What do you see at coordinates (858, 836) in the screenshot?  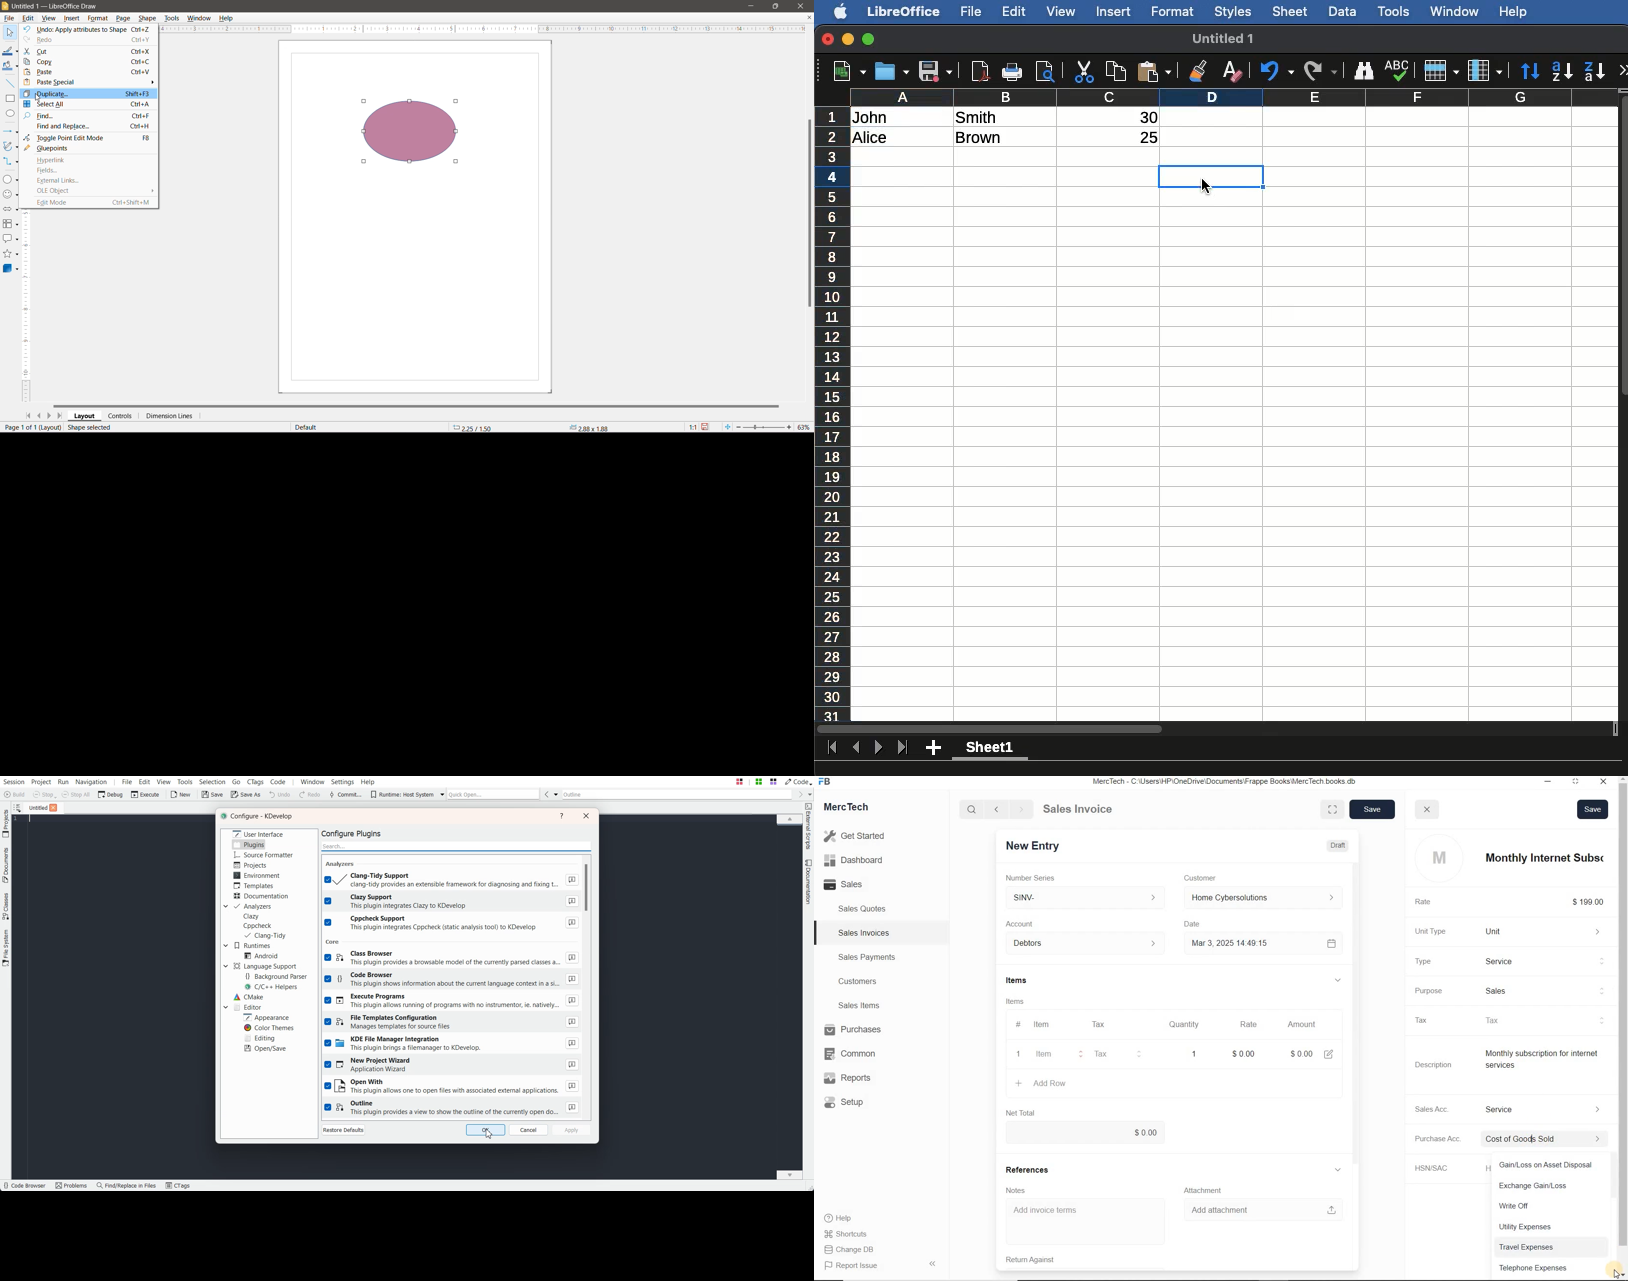 I see `Get Started` at bounding box center [858, 836].